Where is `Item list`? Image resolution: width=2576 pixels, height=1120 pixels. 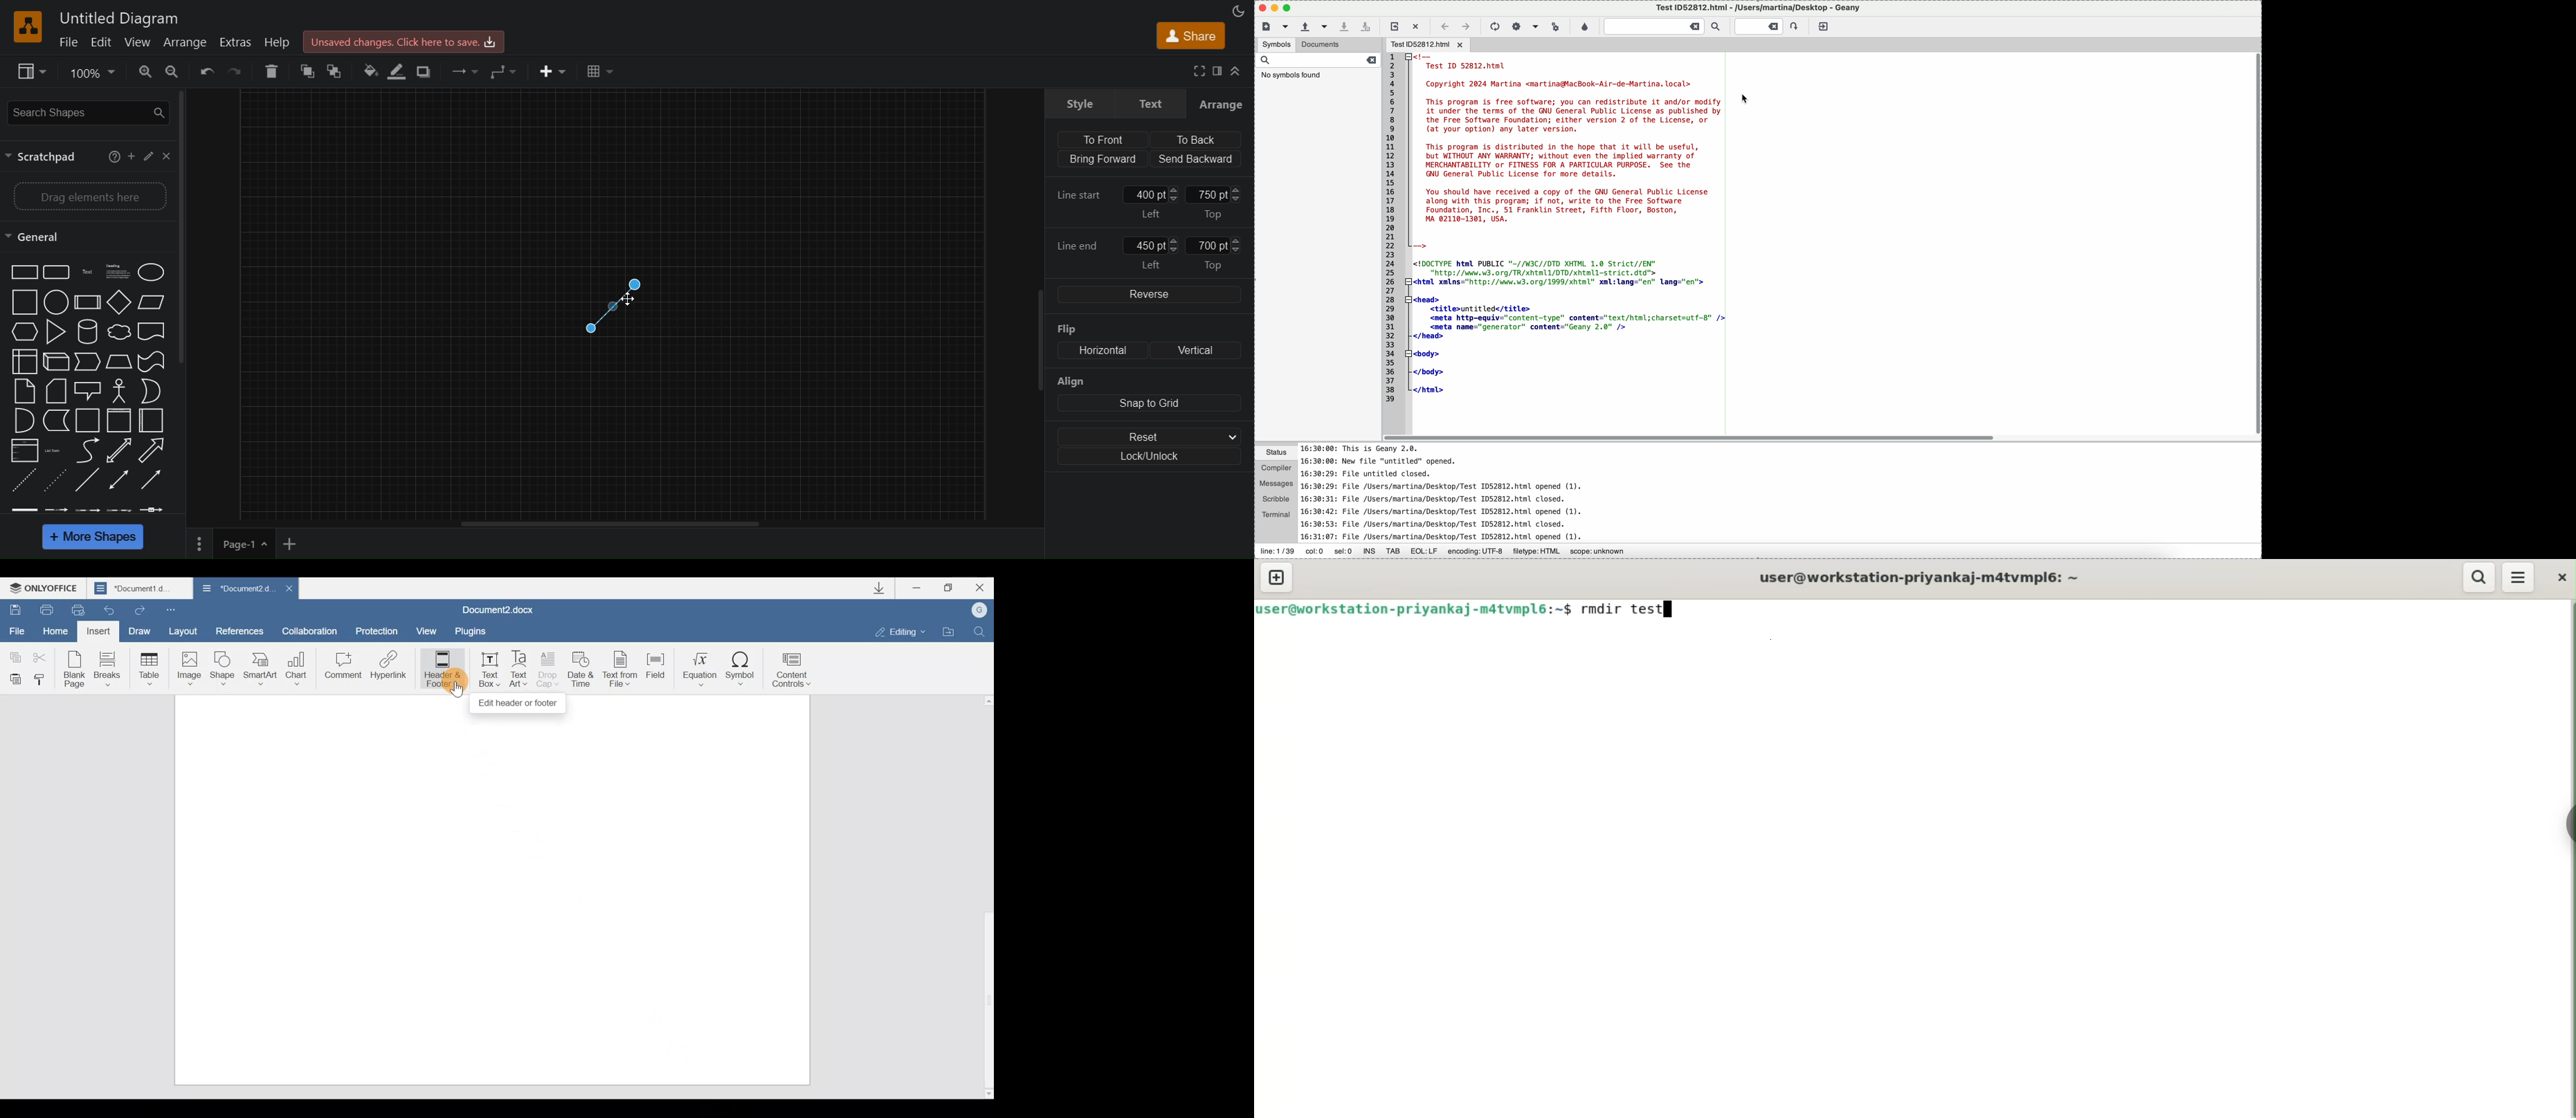
Item list is located at coordinates (54, 451).